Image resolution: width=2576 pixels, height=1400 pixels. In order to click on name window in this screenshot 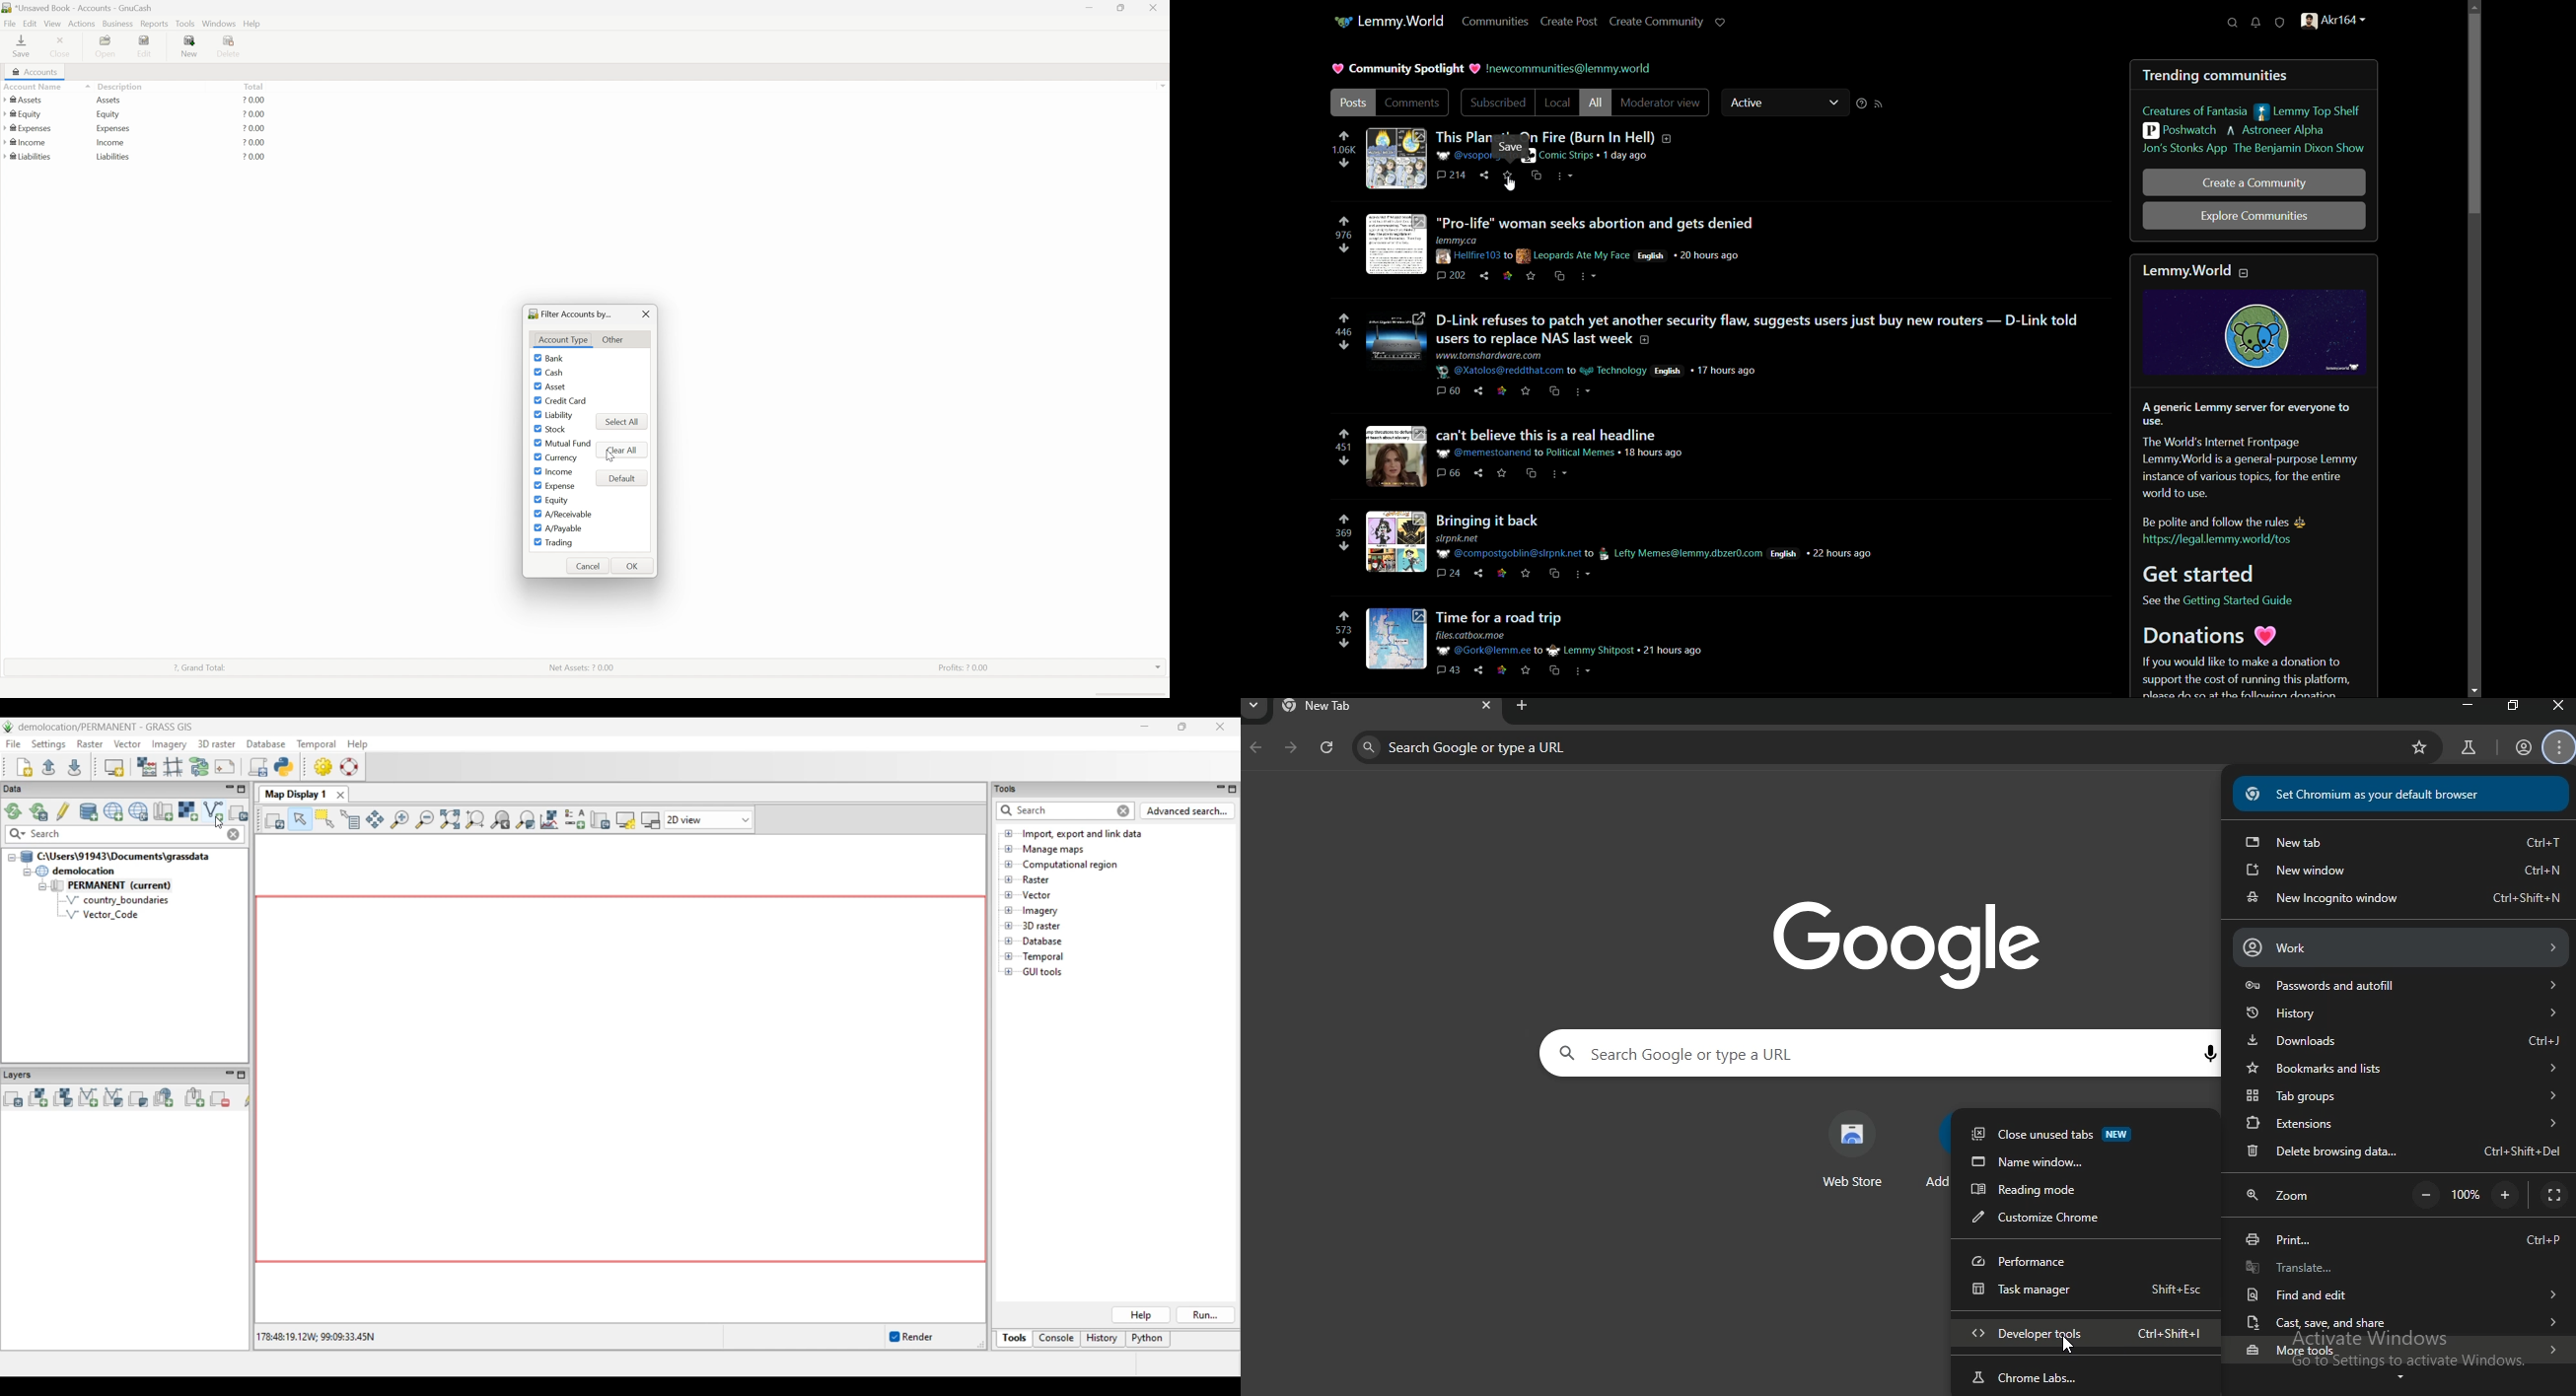, I will do `click(2085, 1163)`.